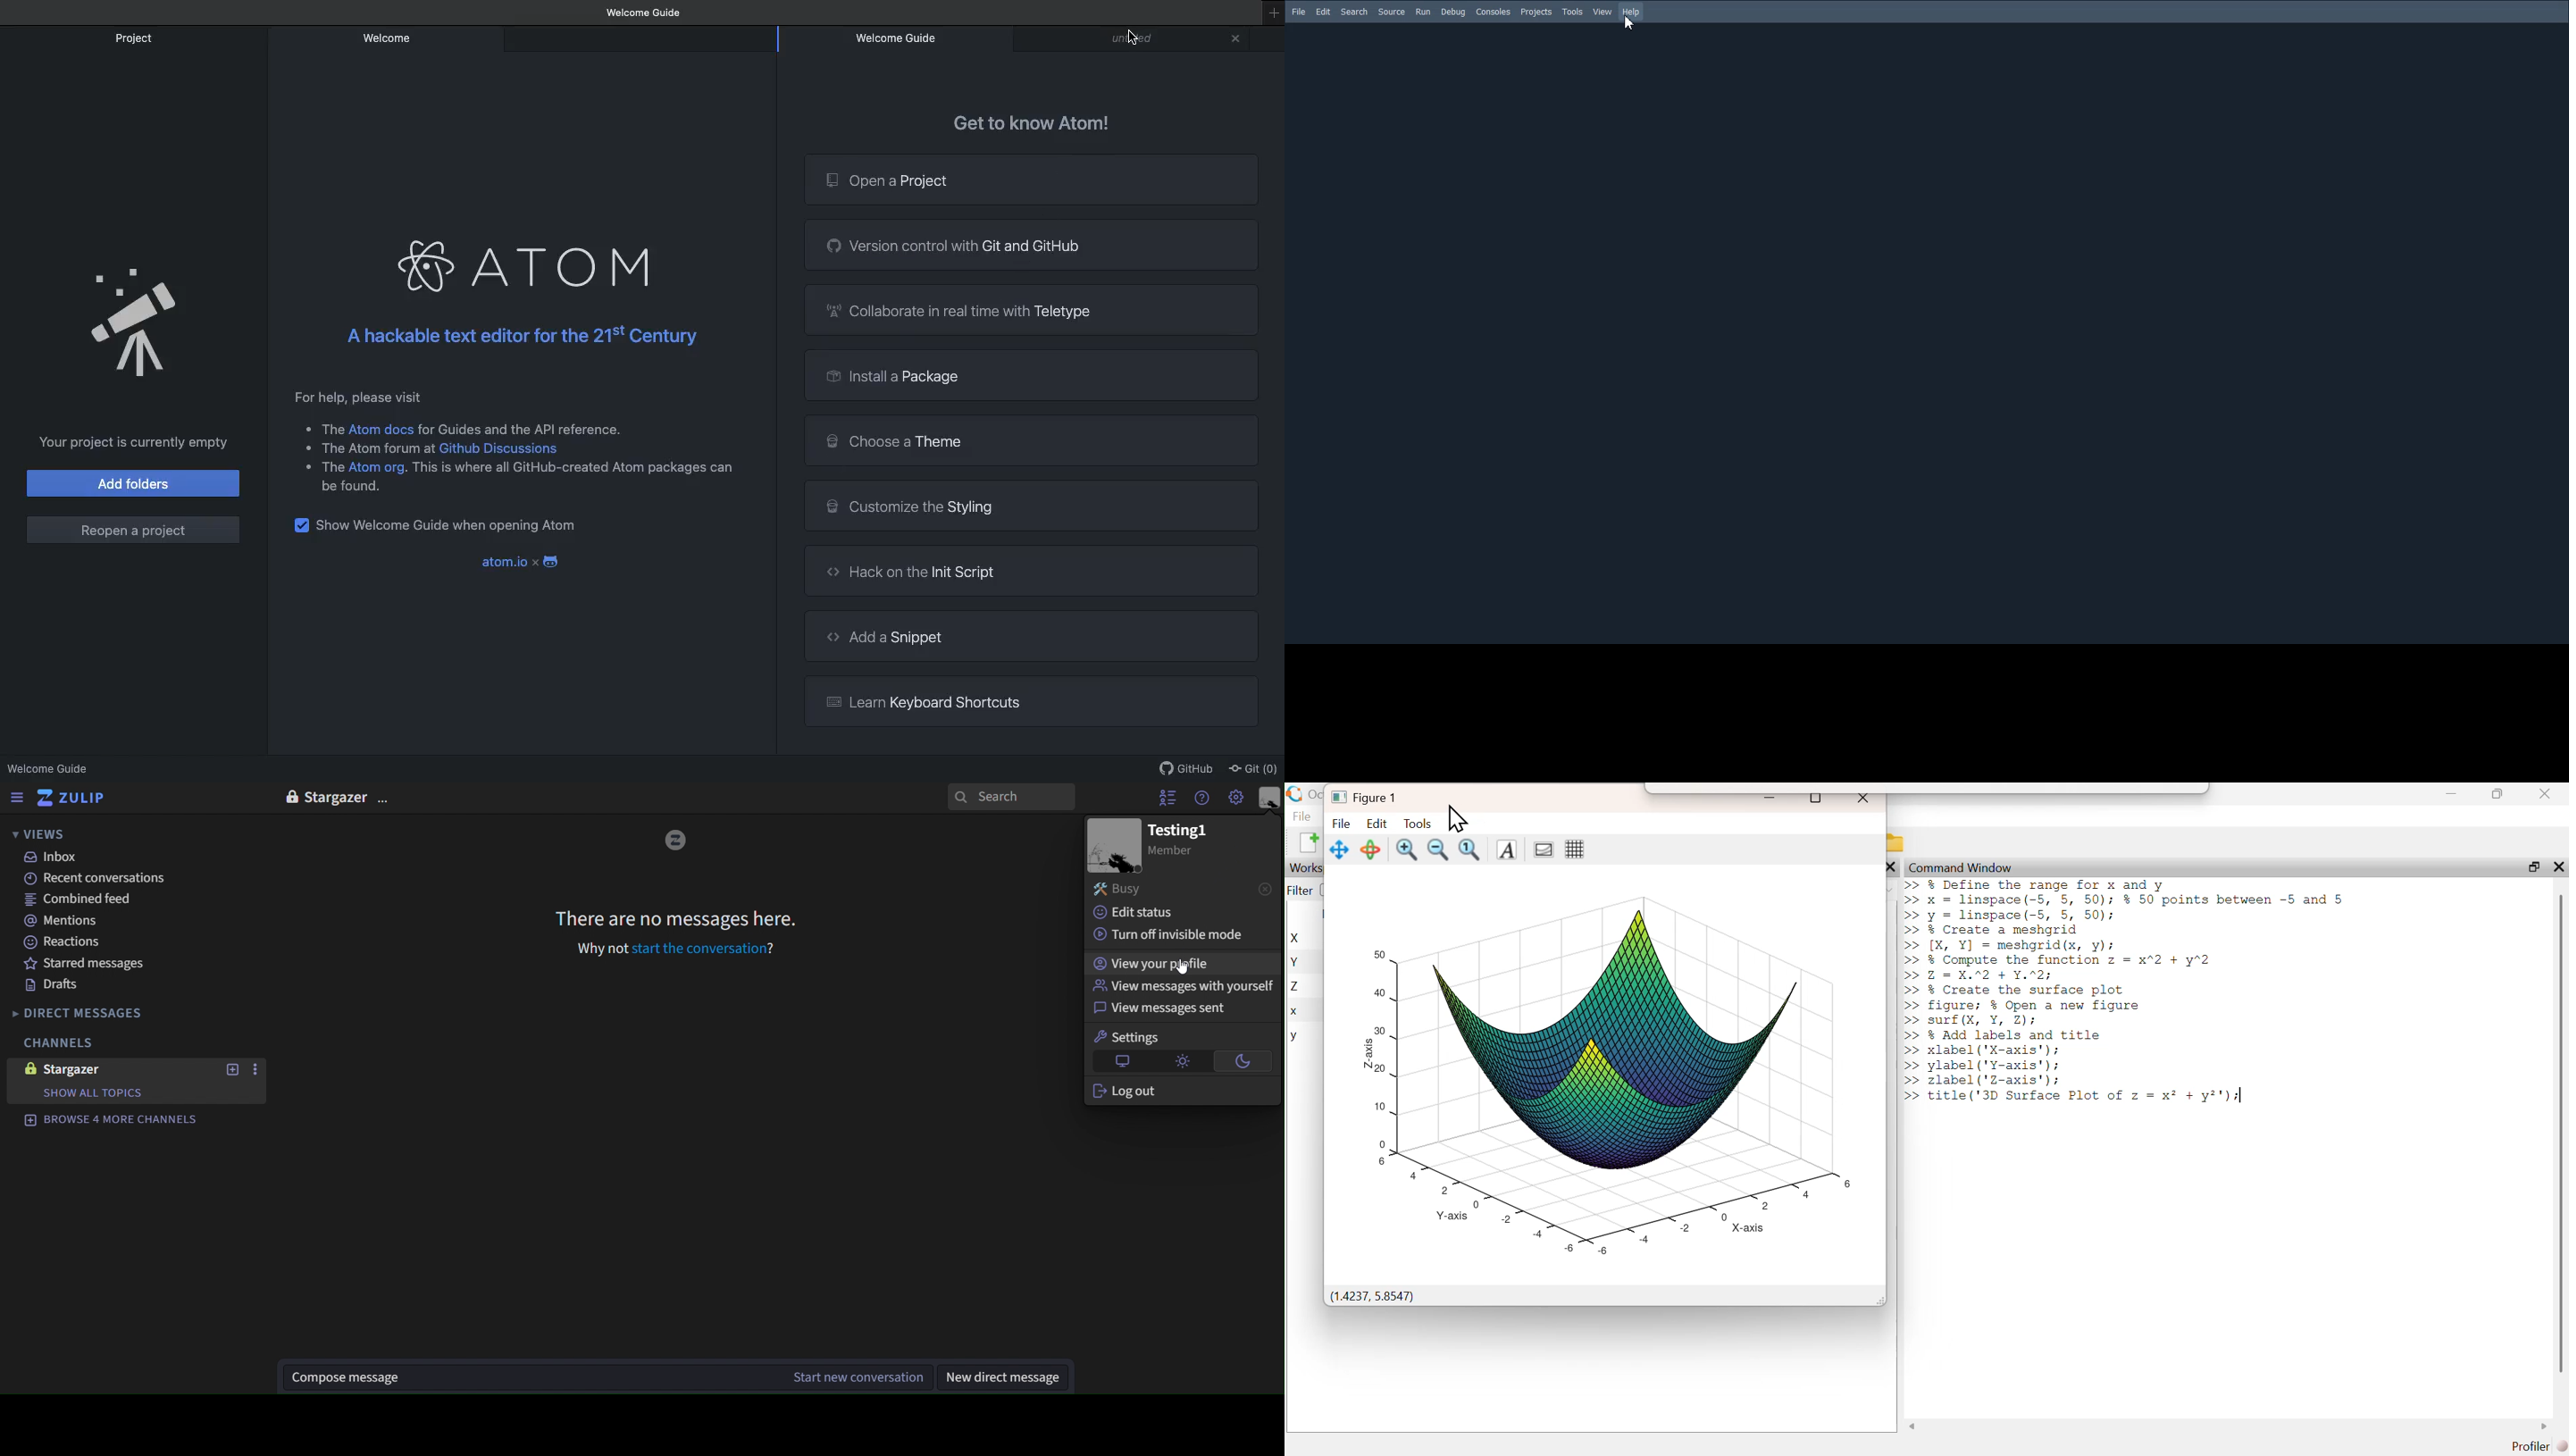 The height and width of the screenshot is (1456, 2576). Describe the element at coordinates (1112, 846) in the screenshot. I see `image` at that location.